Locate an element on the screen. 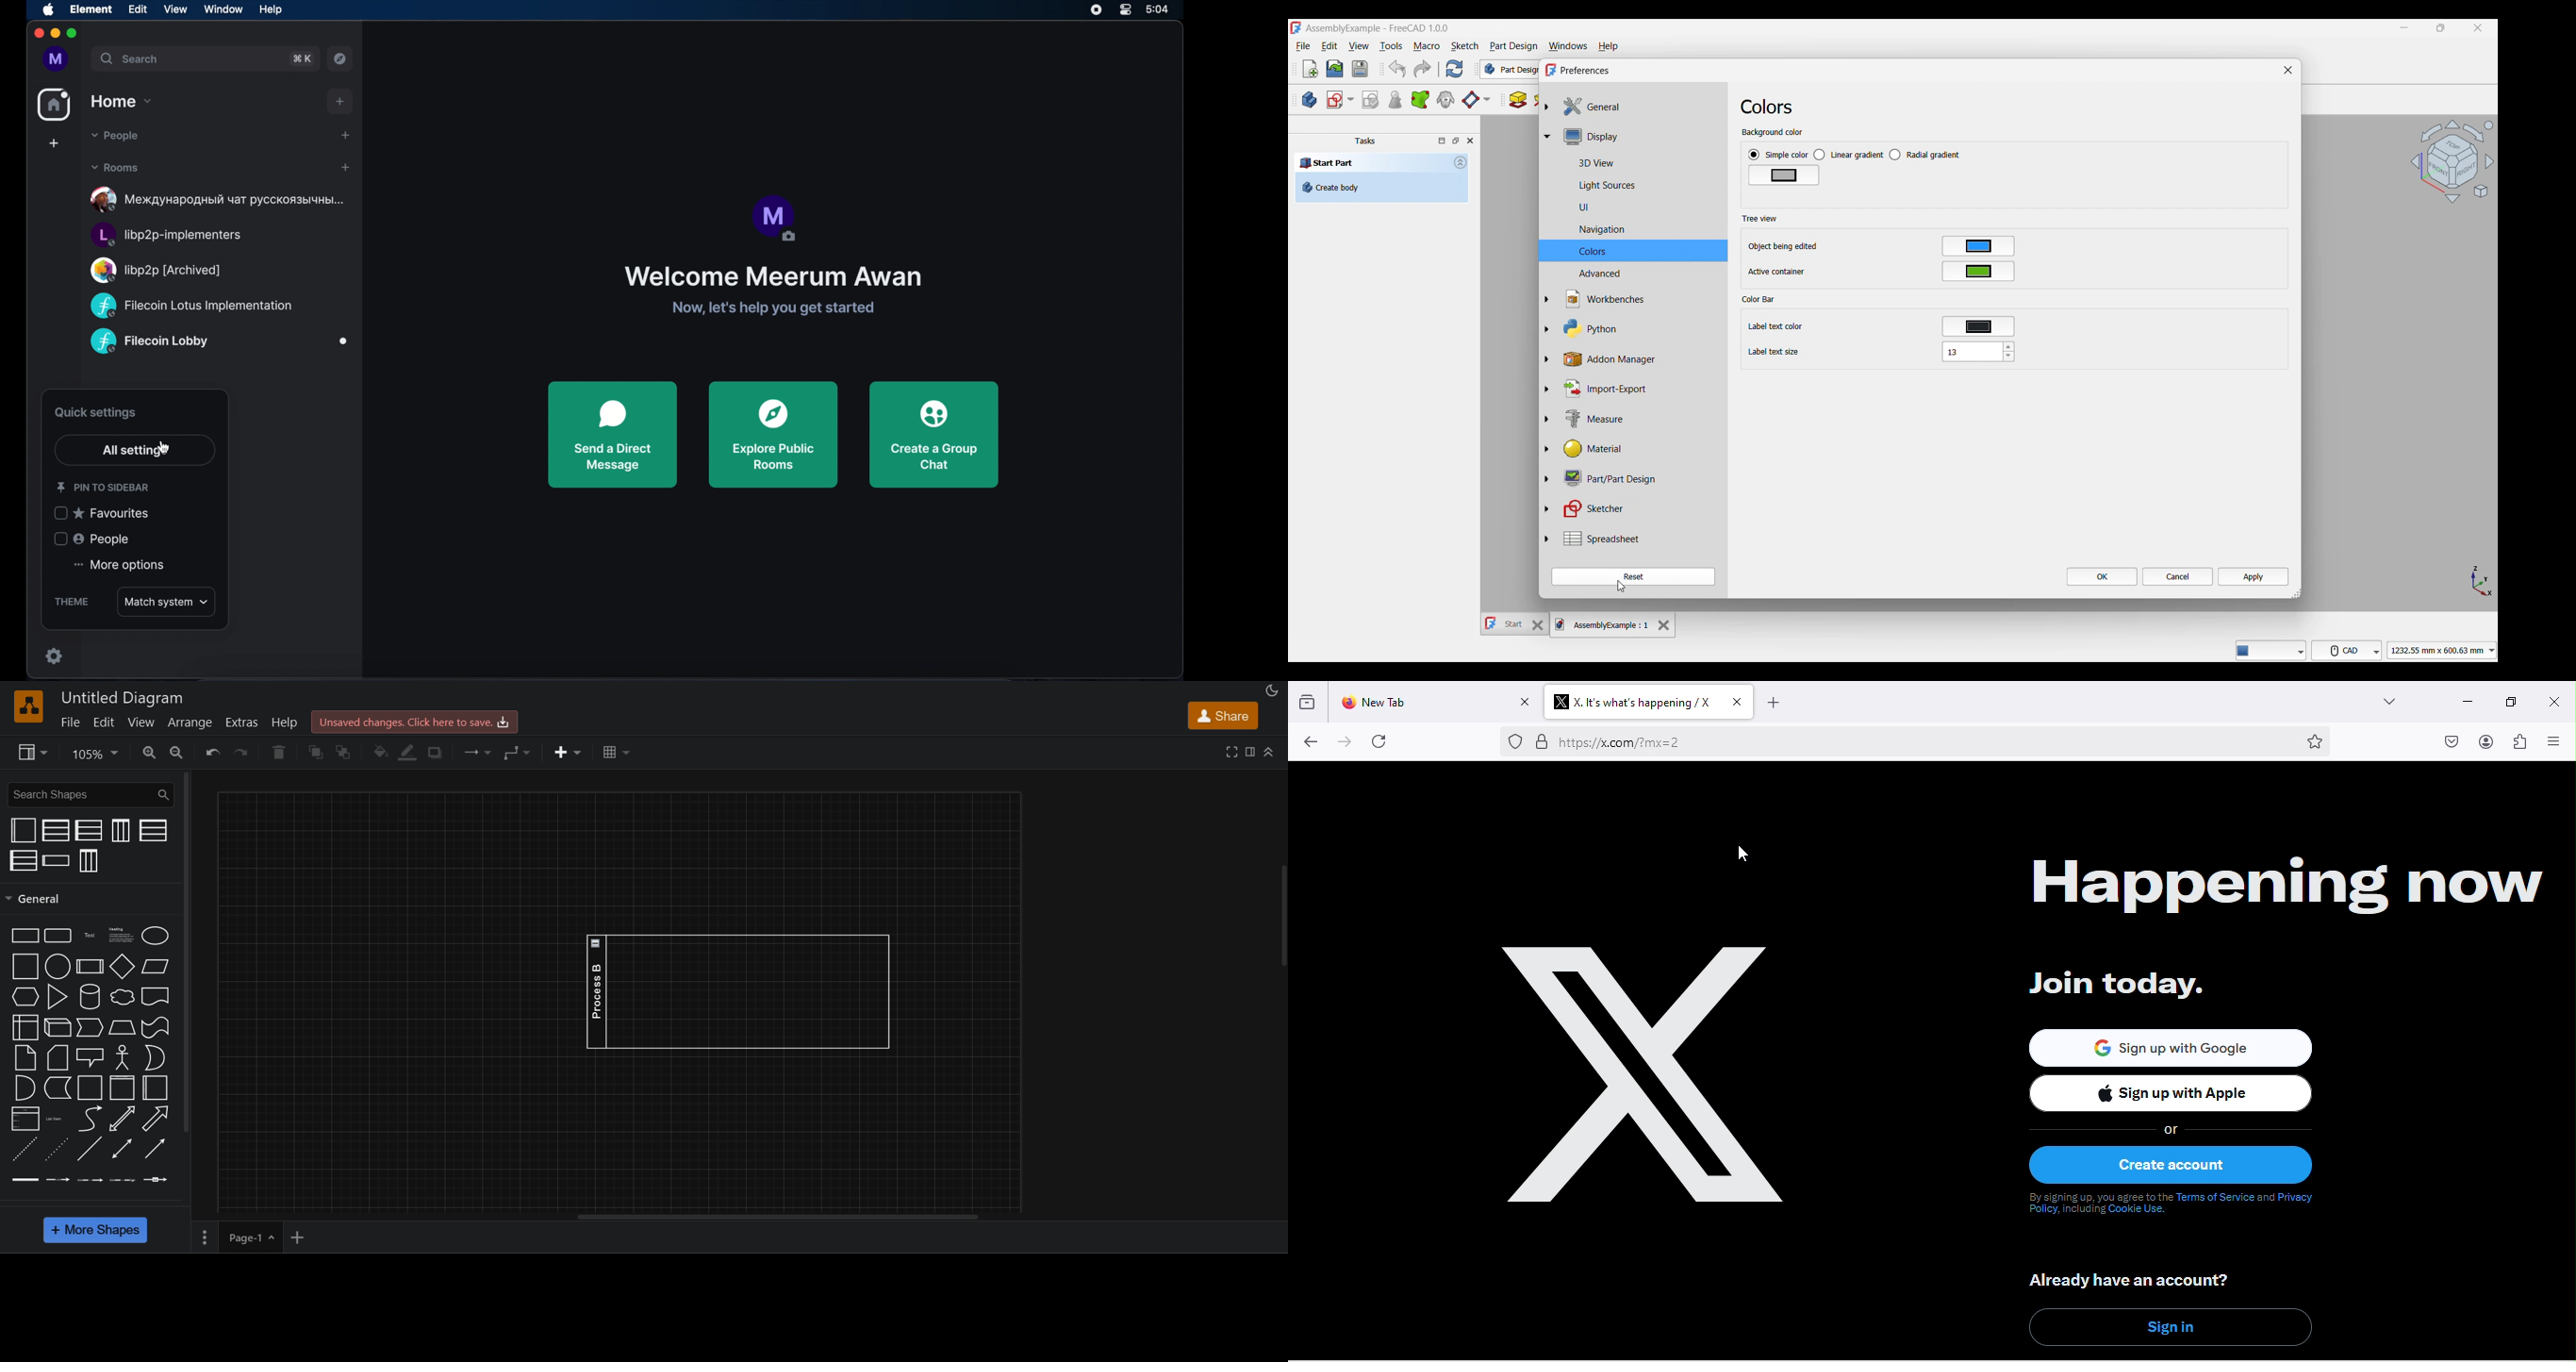 This screenshot has width=2576, height=1372. Close interface is located at coordinates (2479, 28).